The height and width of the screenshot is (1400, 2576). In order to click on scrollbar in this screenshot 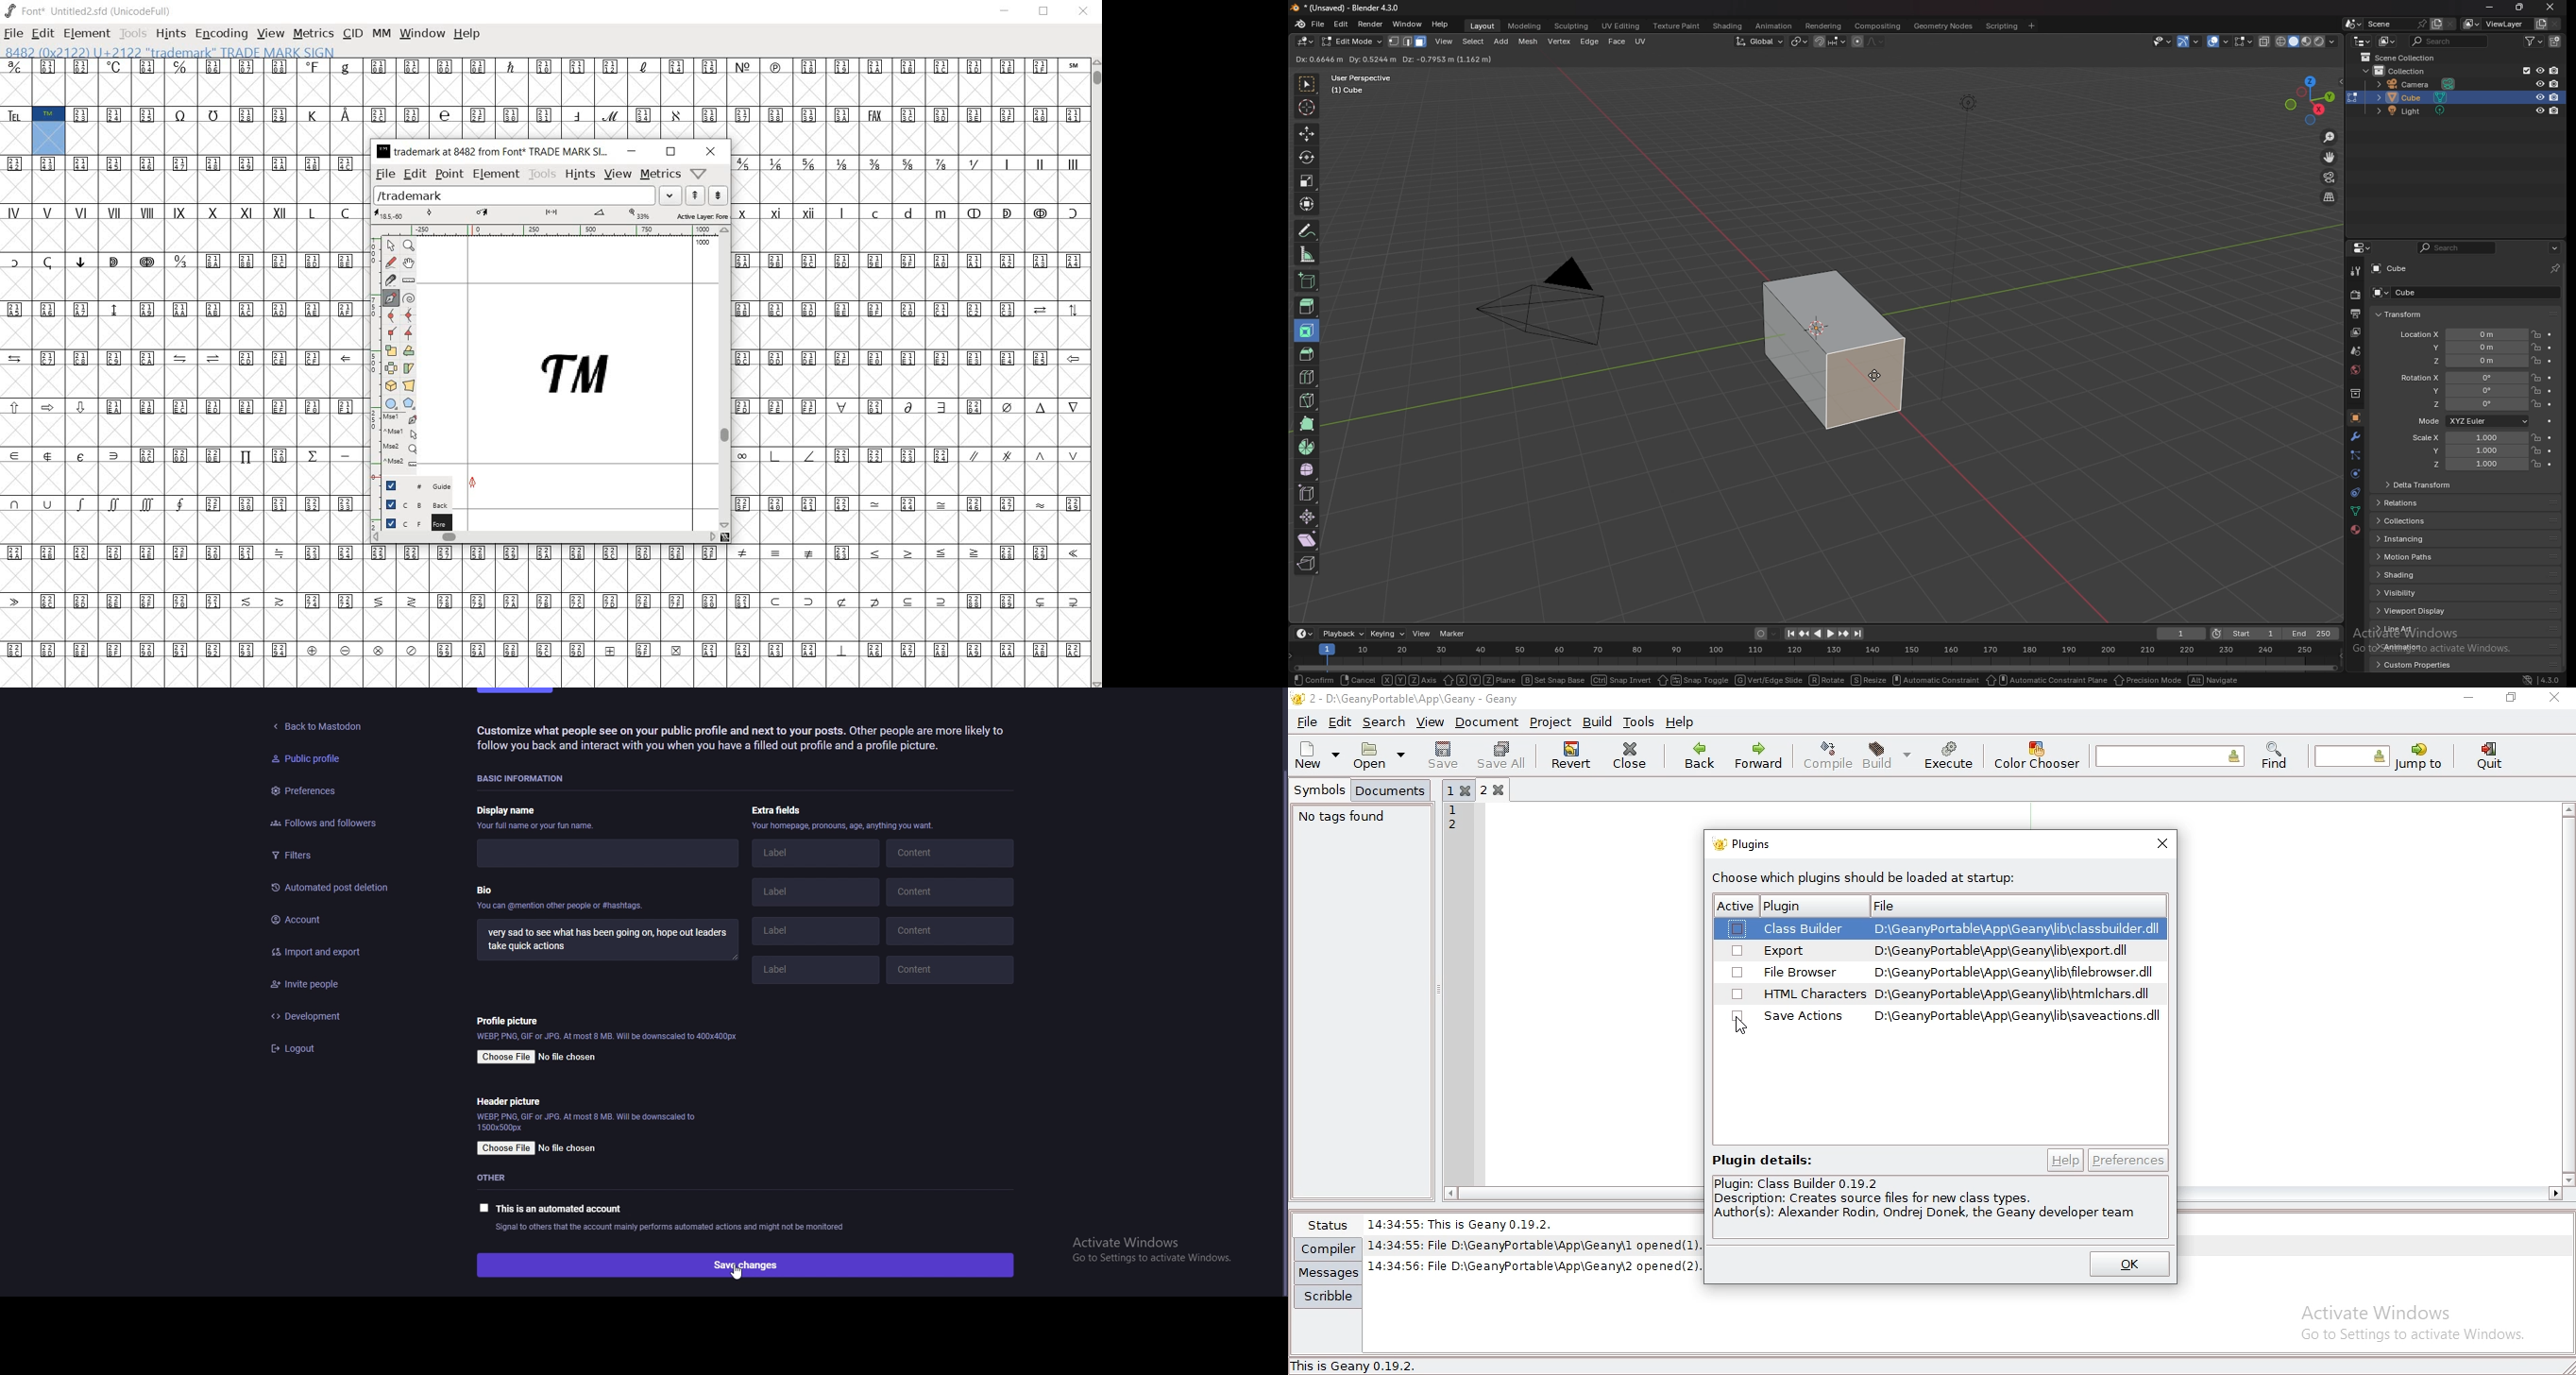, I will do `click(726, 377)`.